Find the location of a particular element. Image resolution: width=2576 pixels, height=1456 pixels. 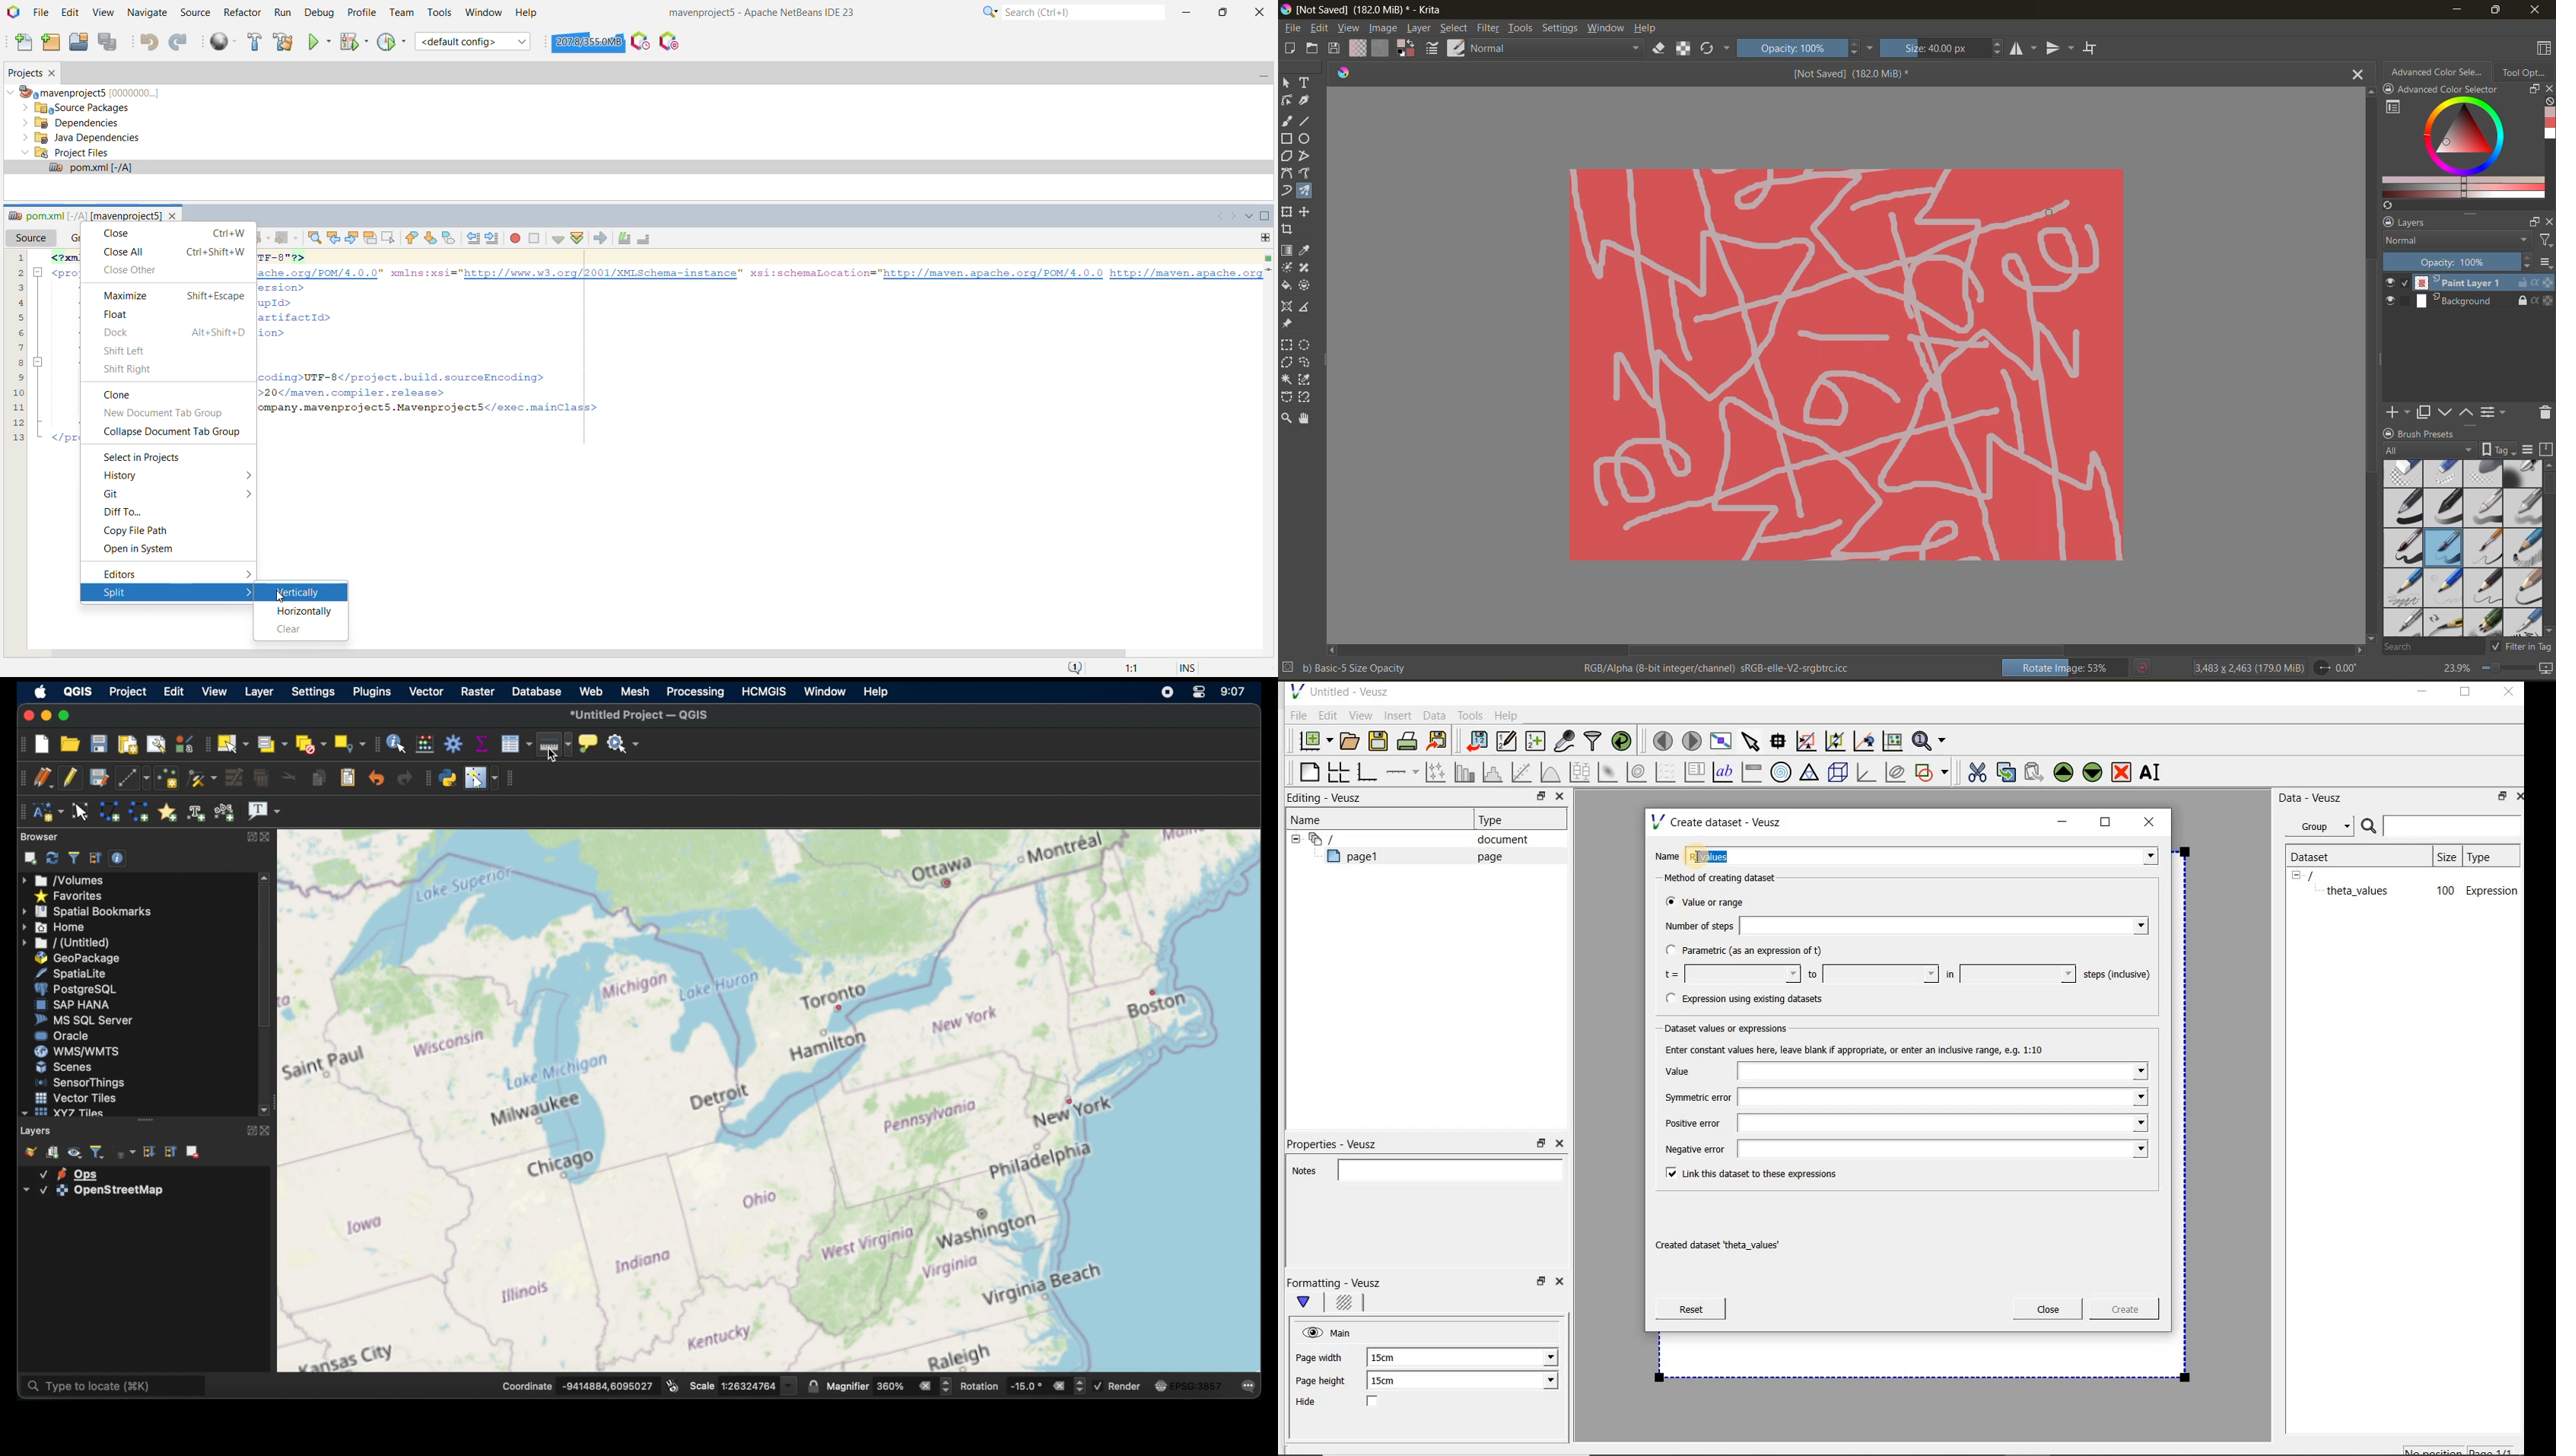

close docker is located at coordinates (2548, 89).